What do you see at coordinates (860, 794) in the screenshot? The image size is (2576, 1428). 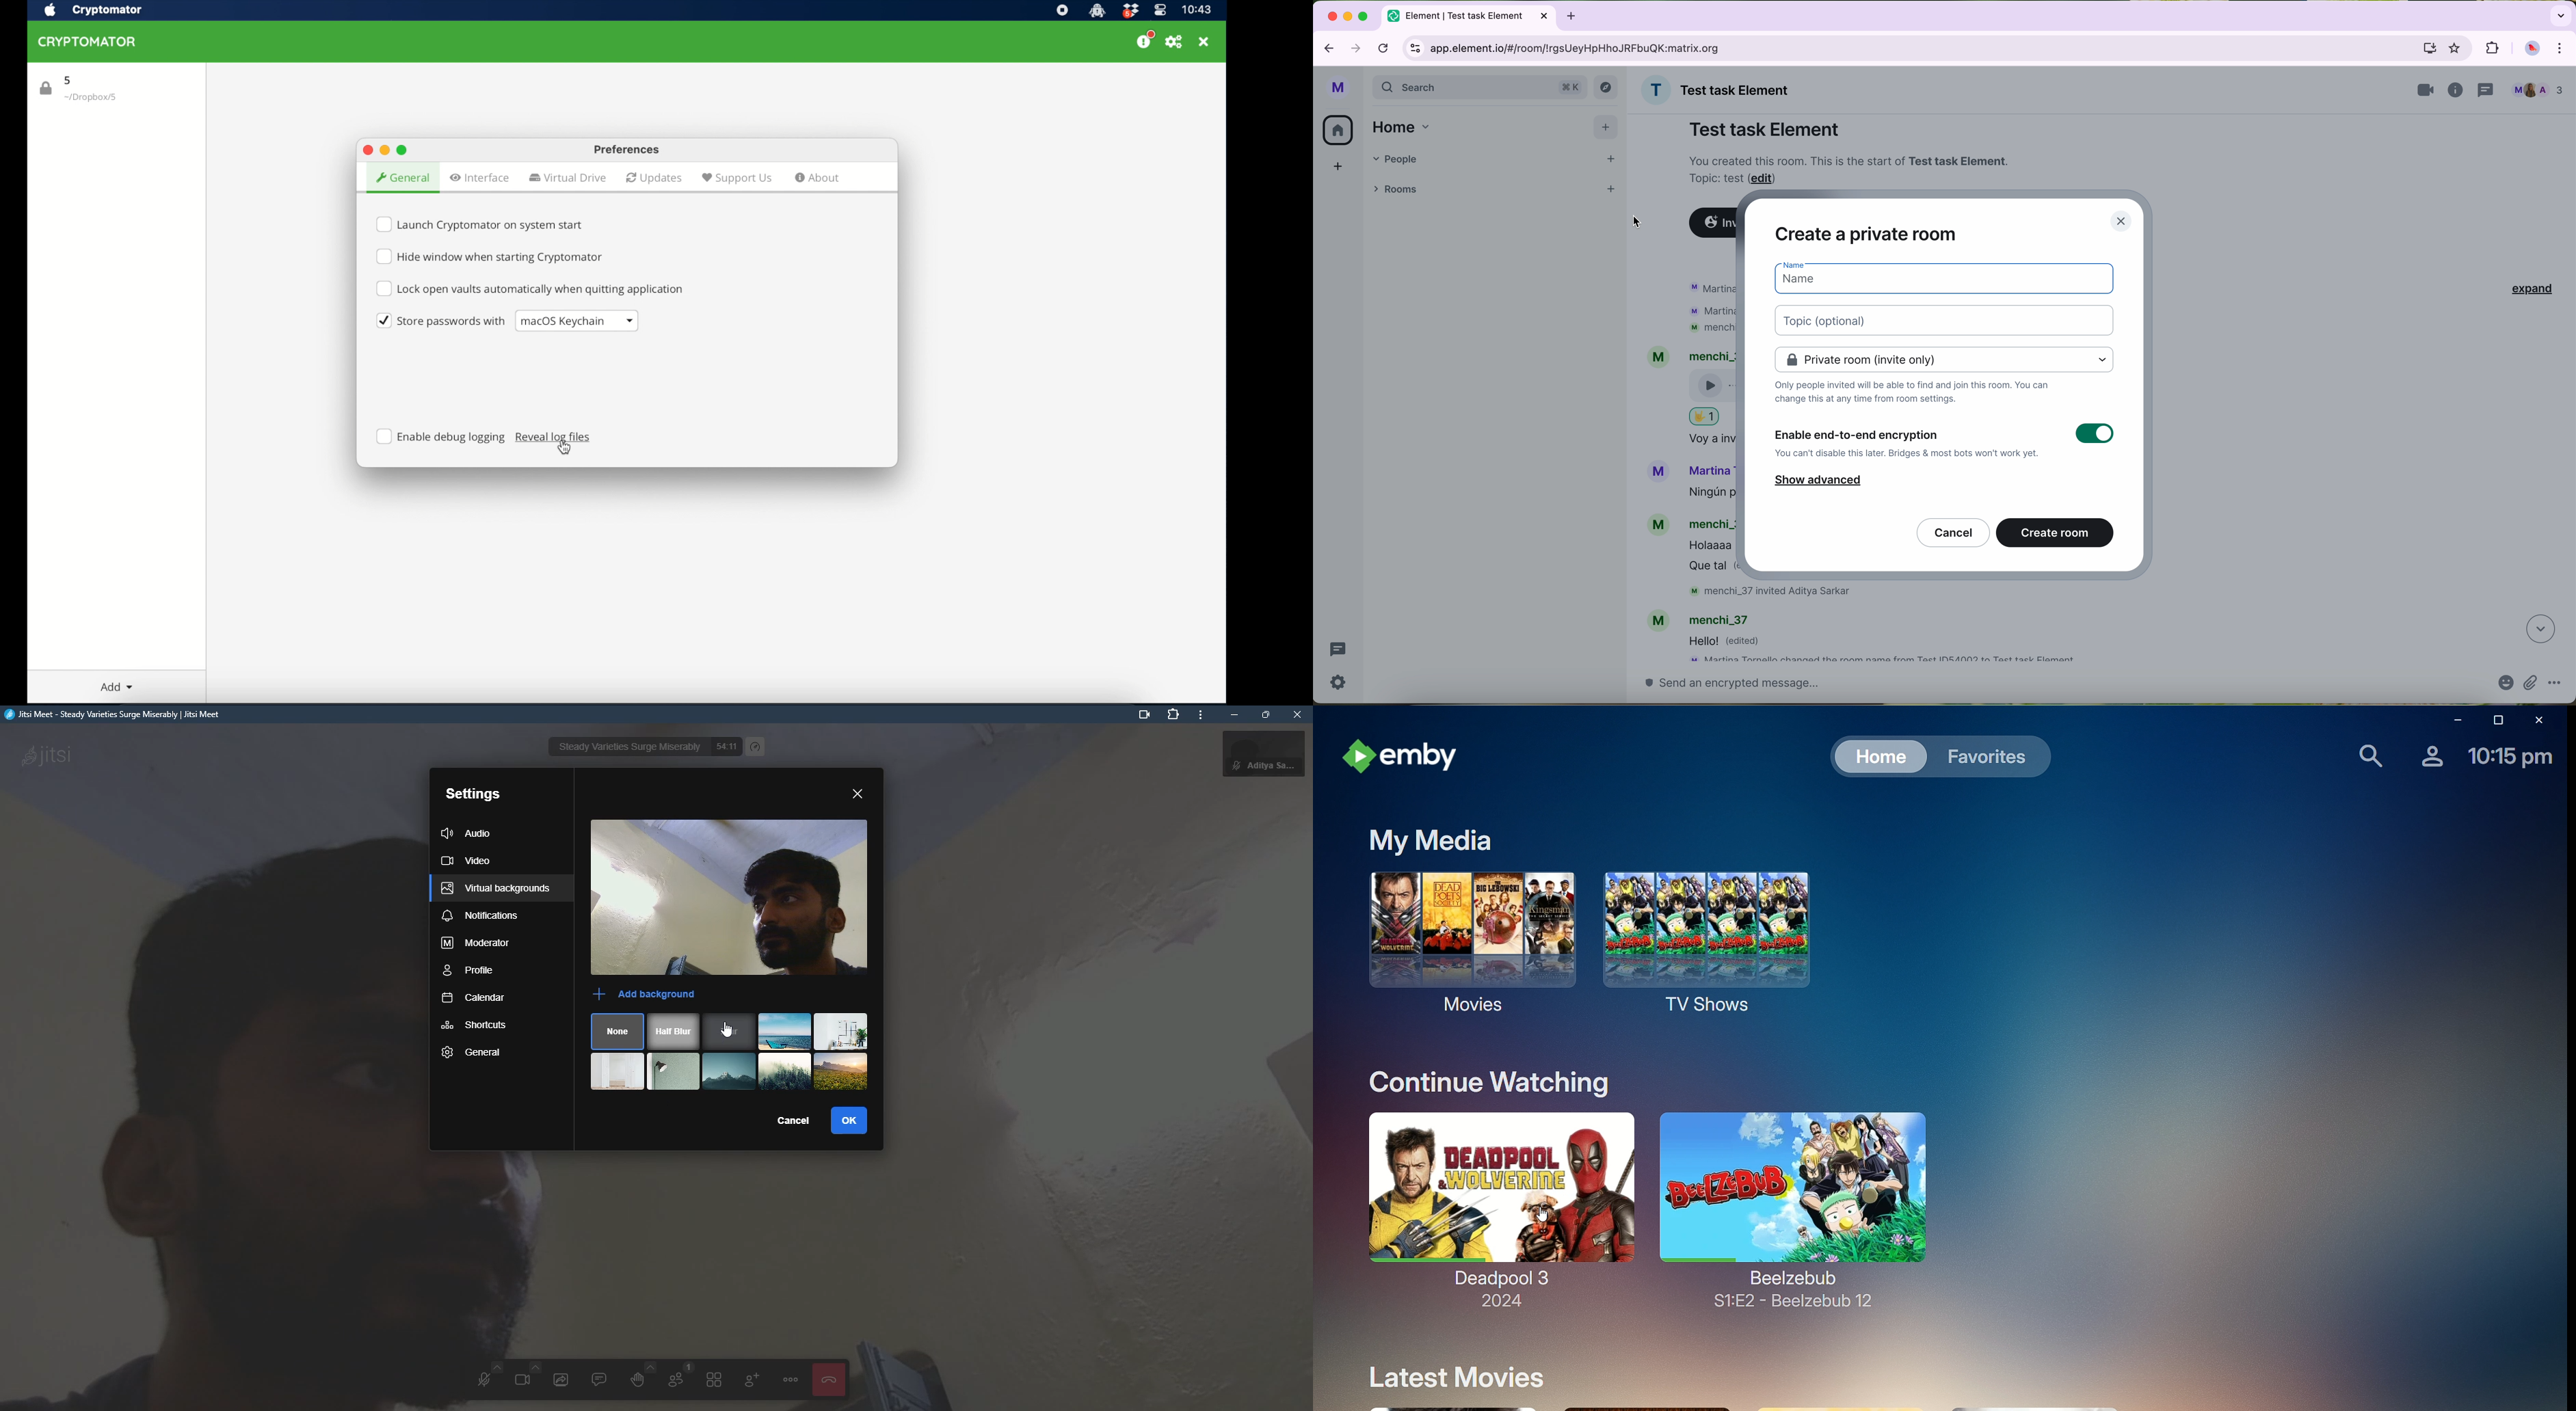 I see `close` at bounding box center [860, 794].